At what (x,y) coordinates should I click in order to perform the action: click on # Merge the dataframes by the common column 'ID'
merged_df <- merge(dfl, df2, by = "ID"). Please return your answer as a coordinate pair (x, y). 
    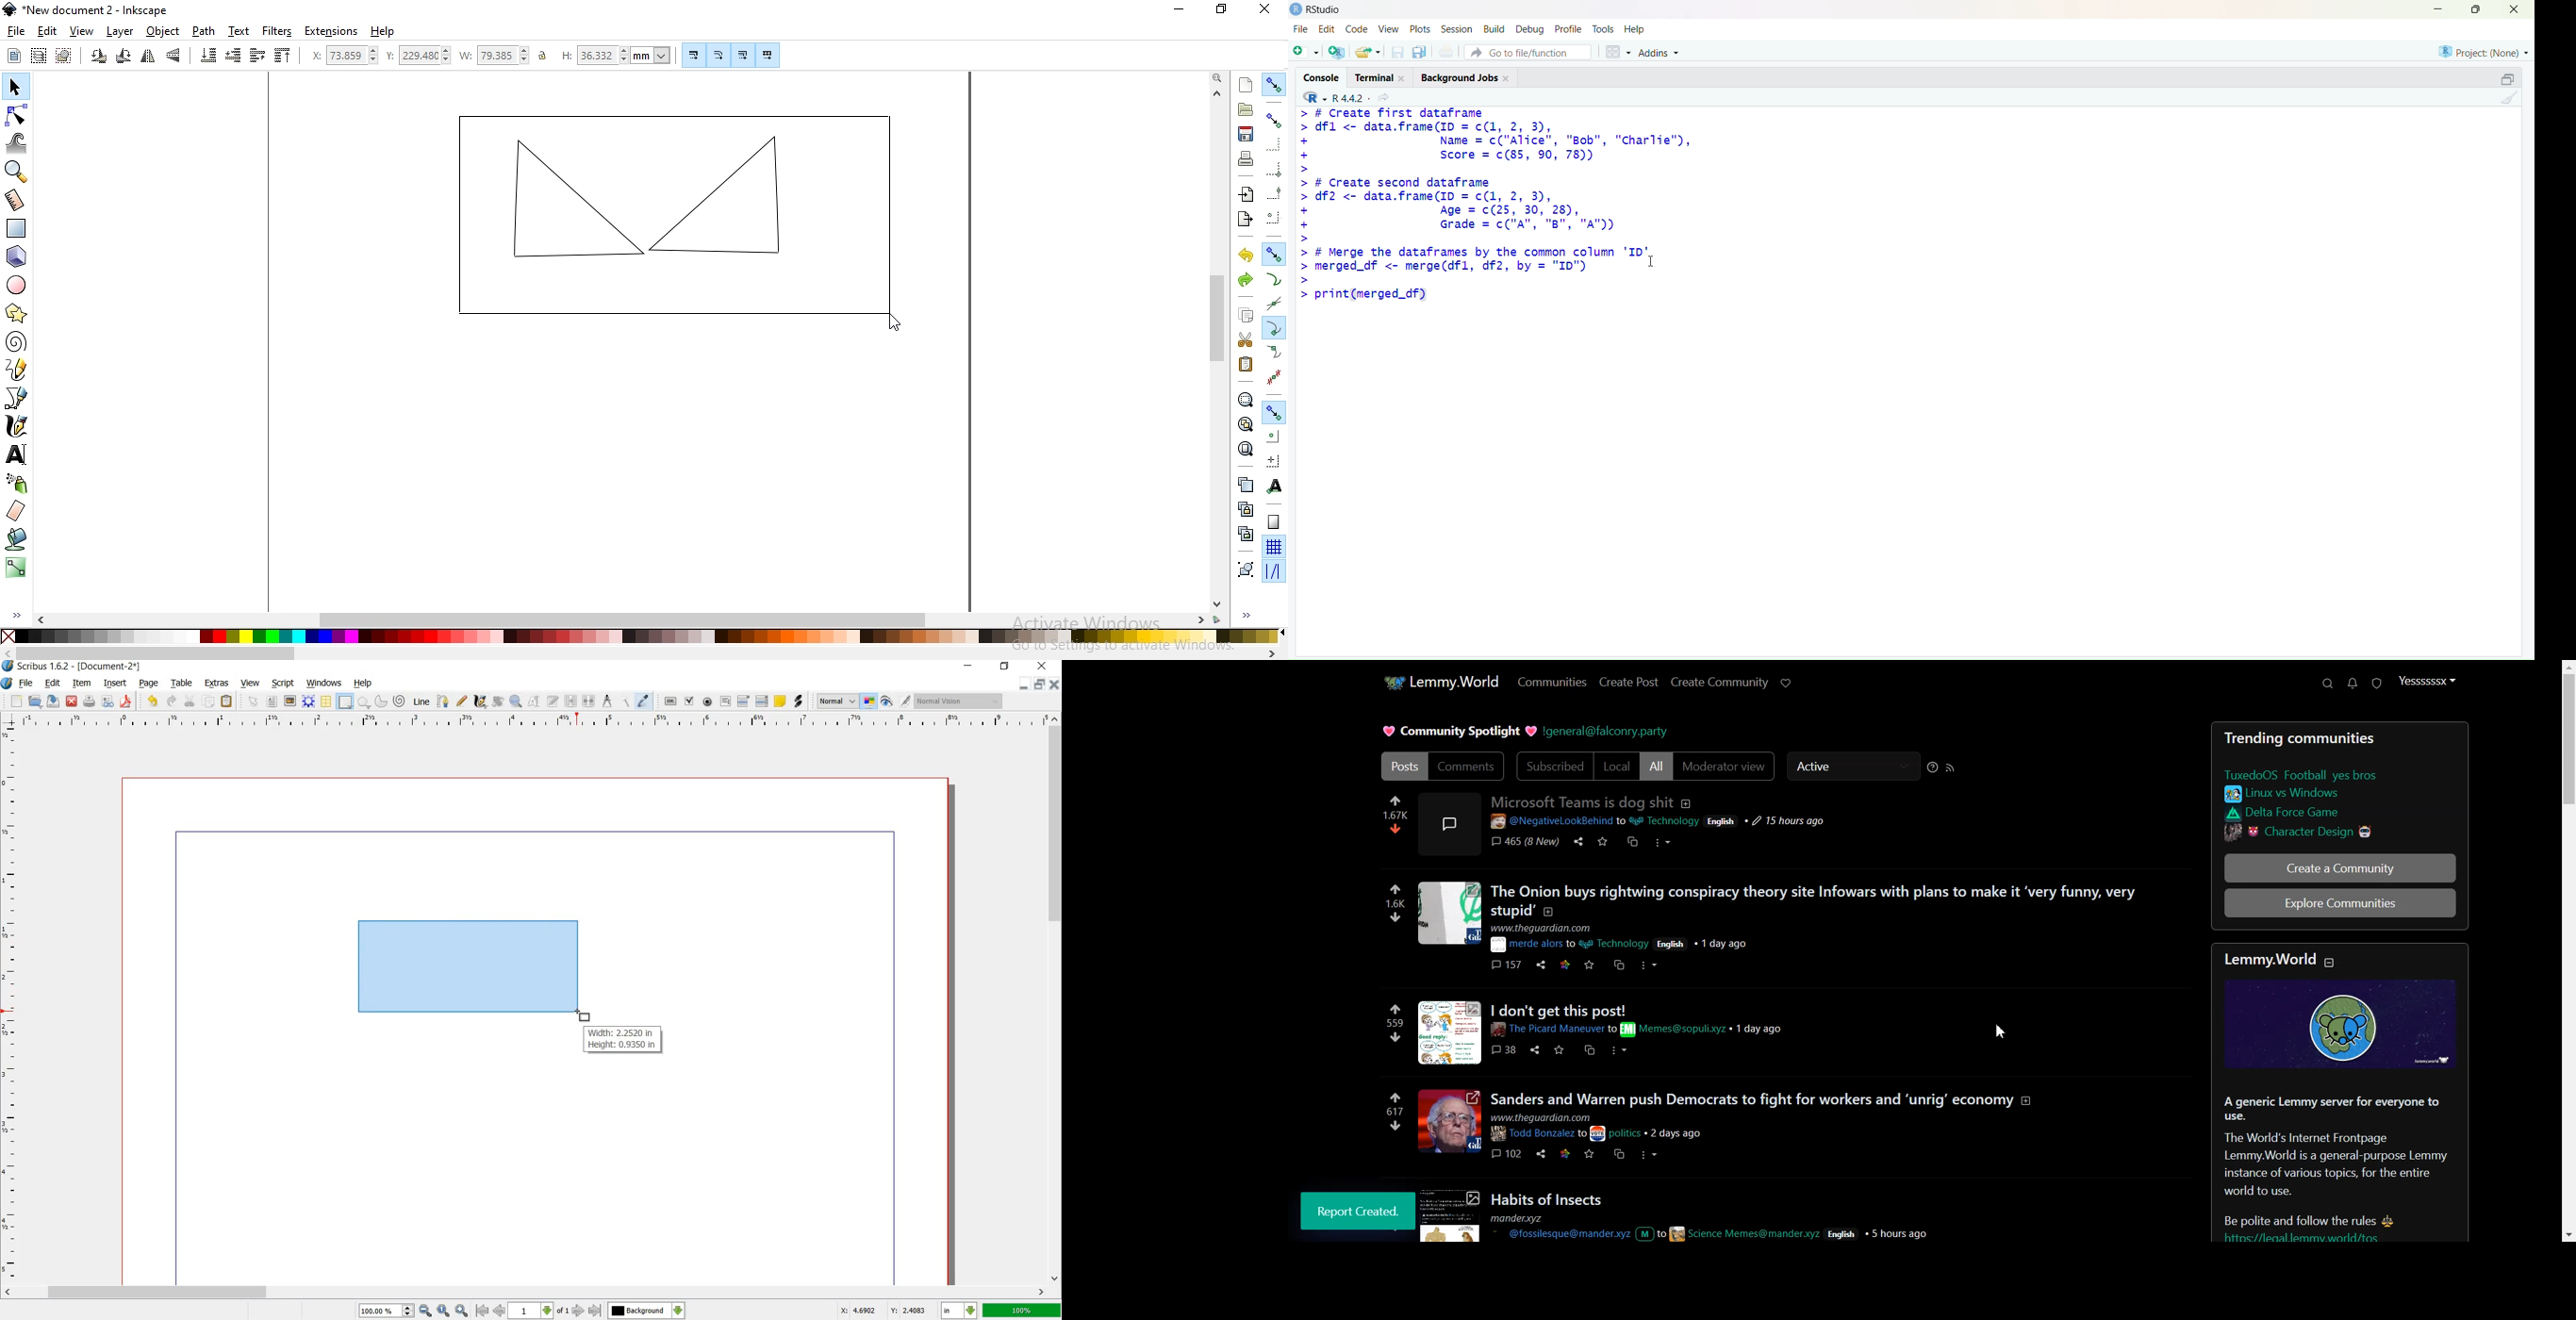
    Looking at the image, I should click on (1472, 264).